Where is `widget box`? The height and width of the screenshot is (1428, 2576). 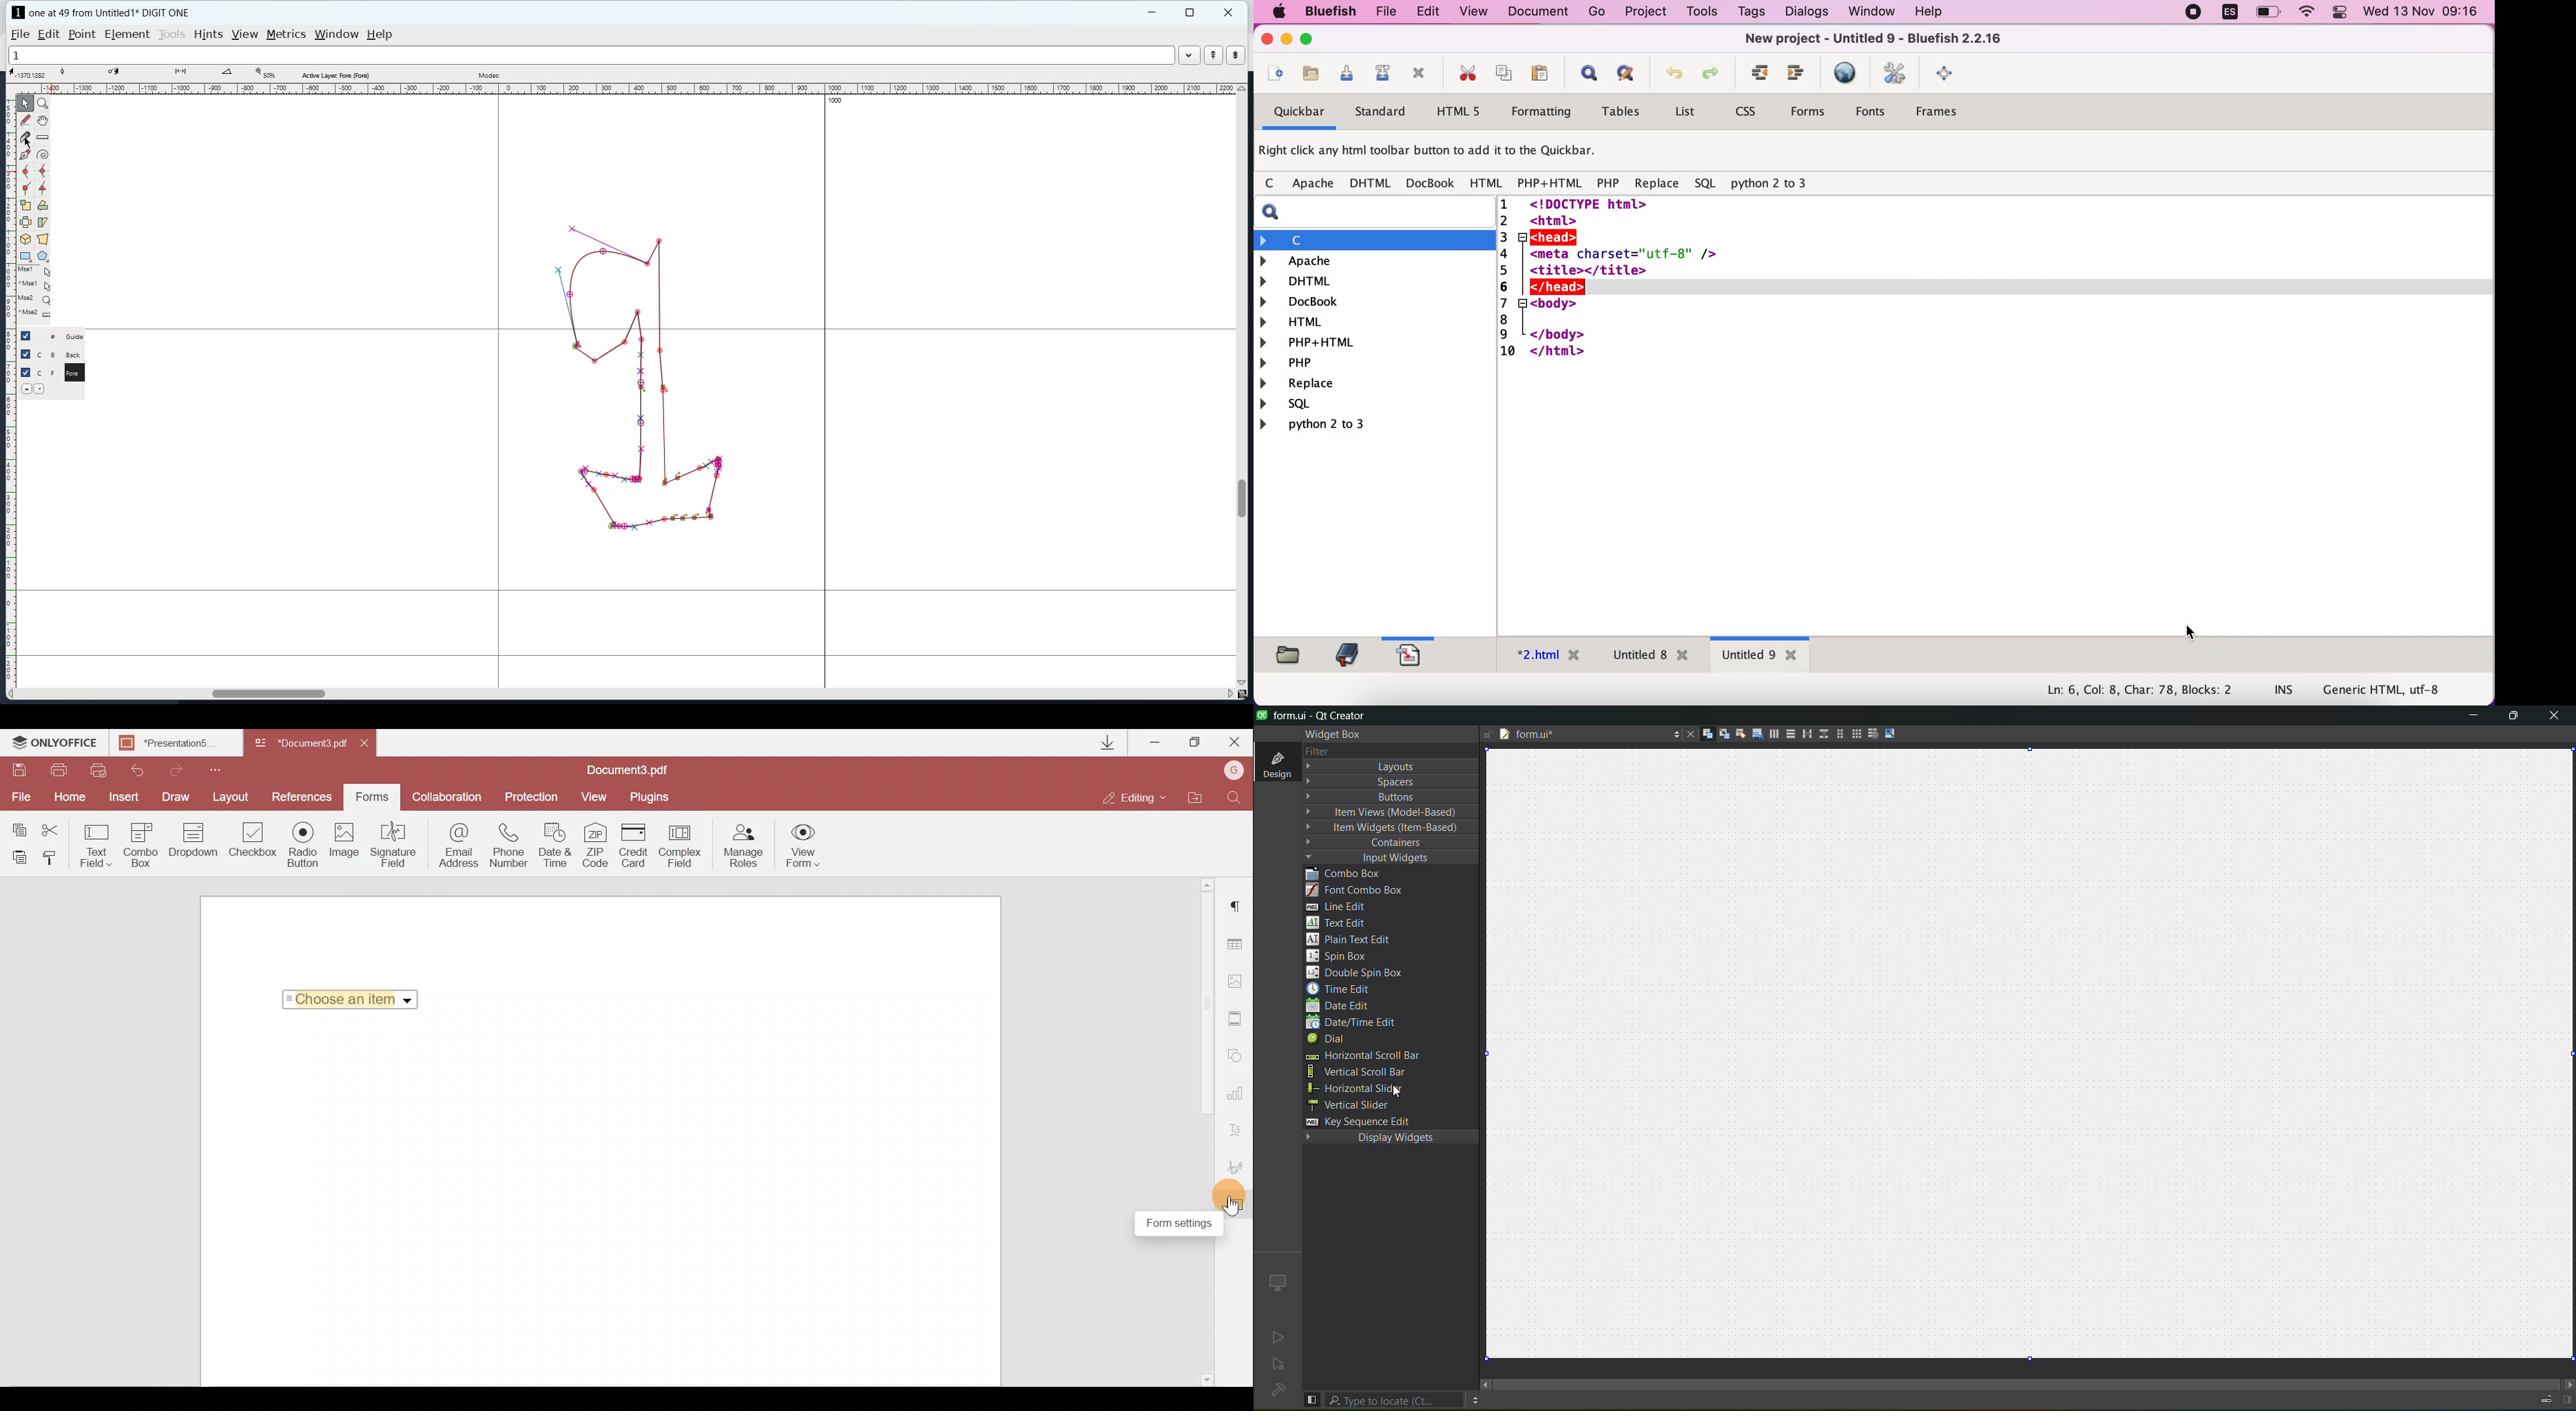 widget box is located at coordinates (1334, 734).